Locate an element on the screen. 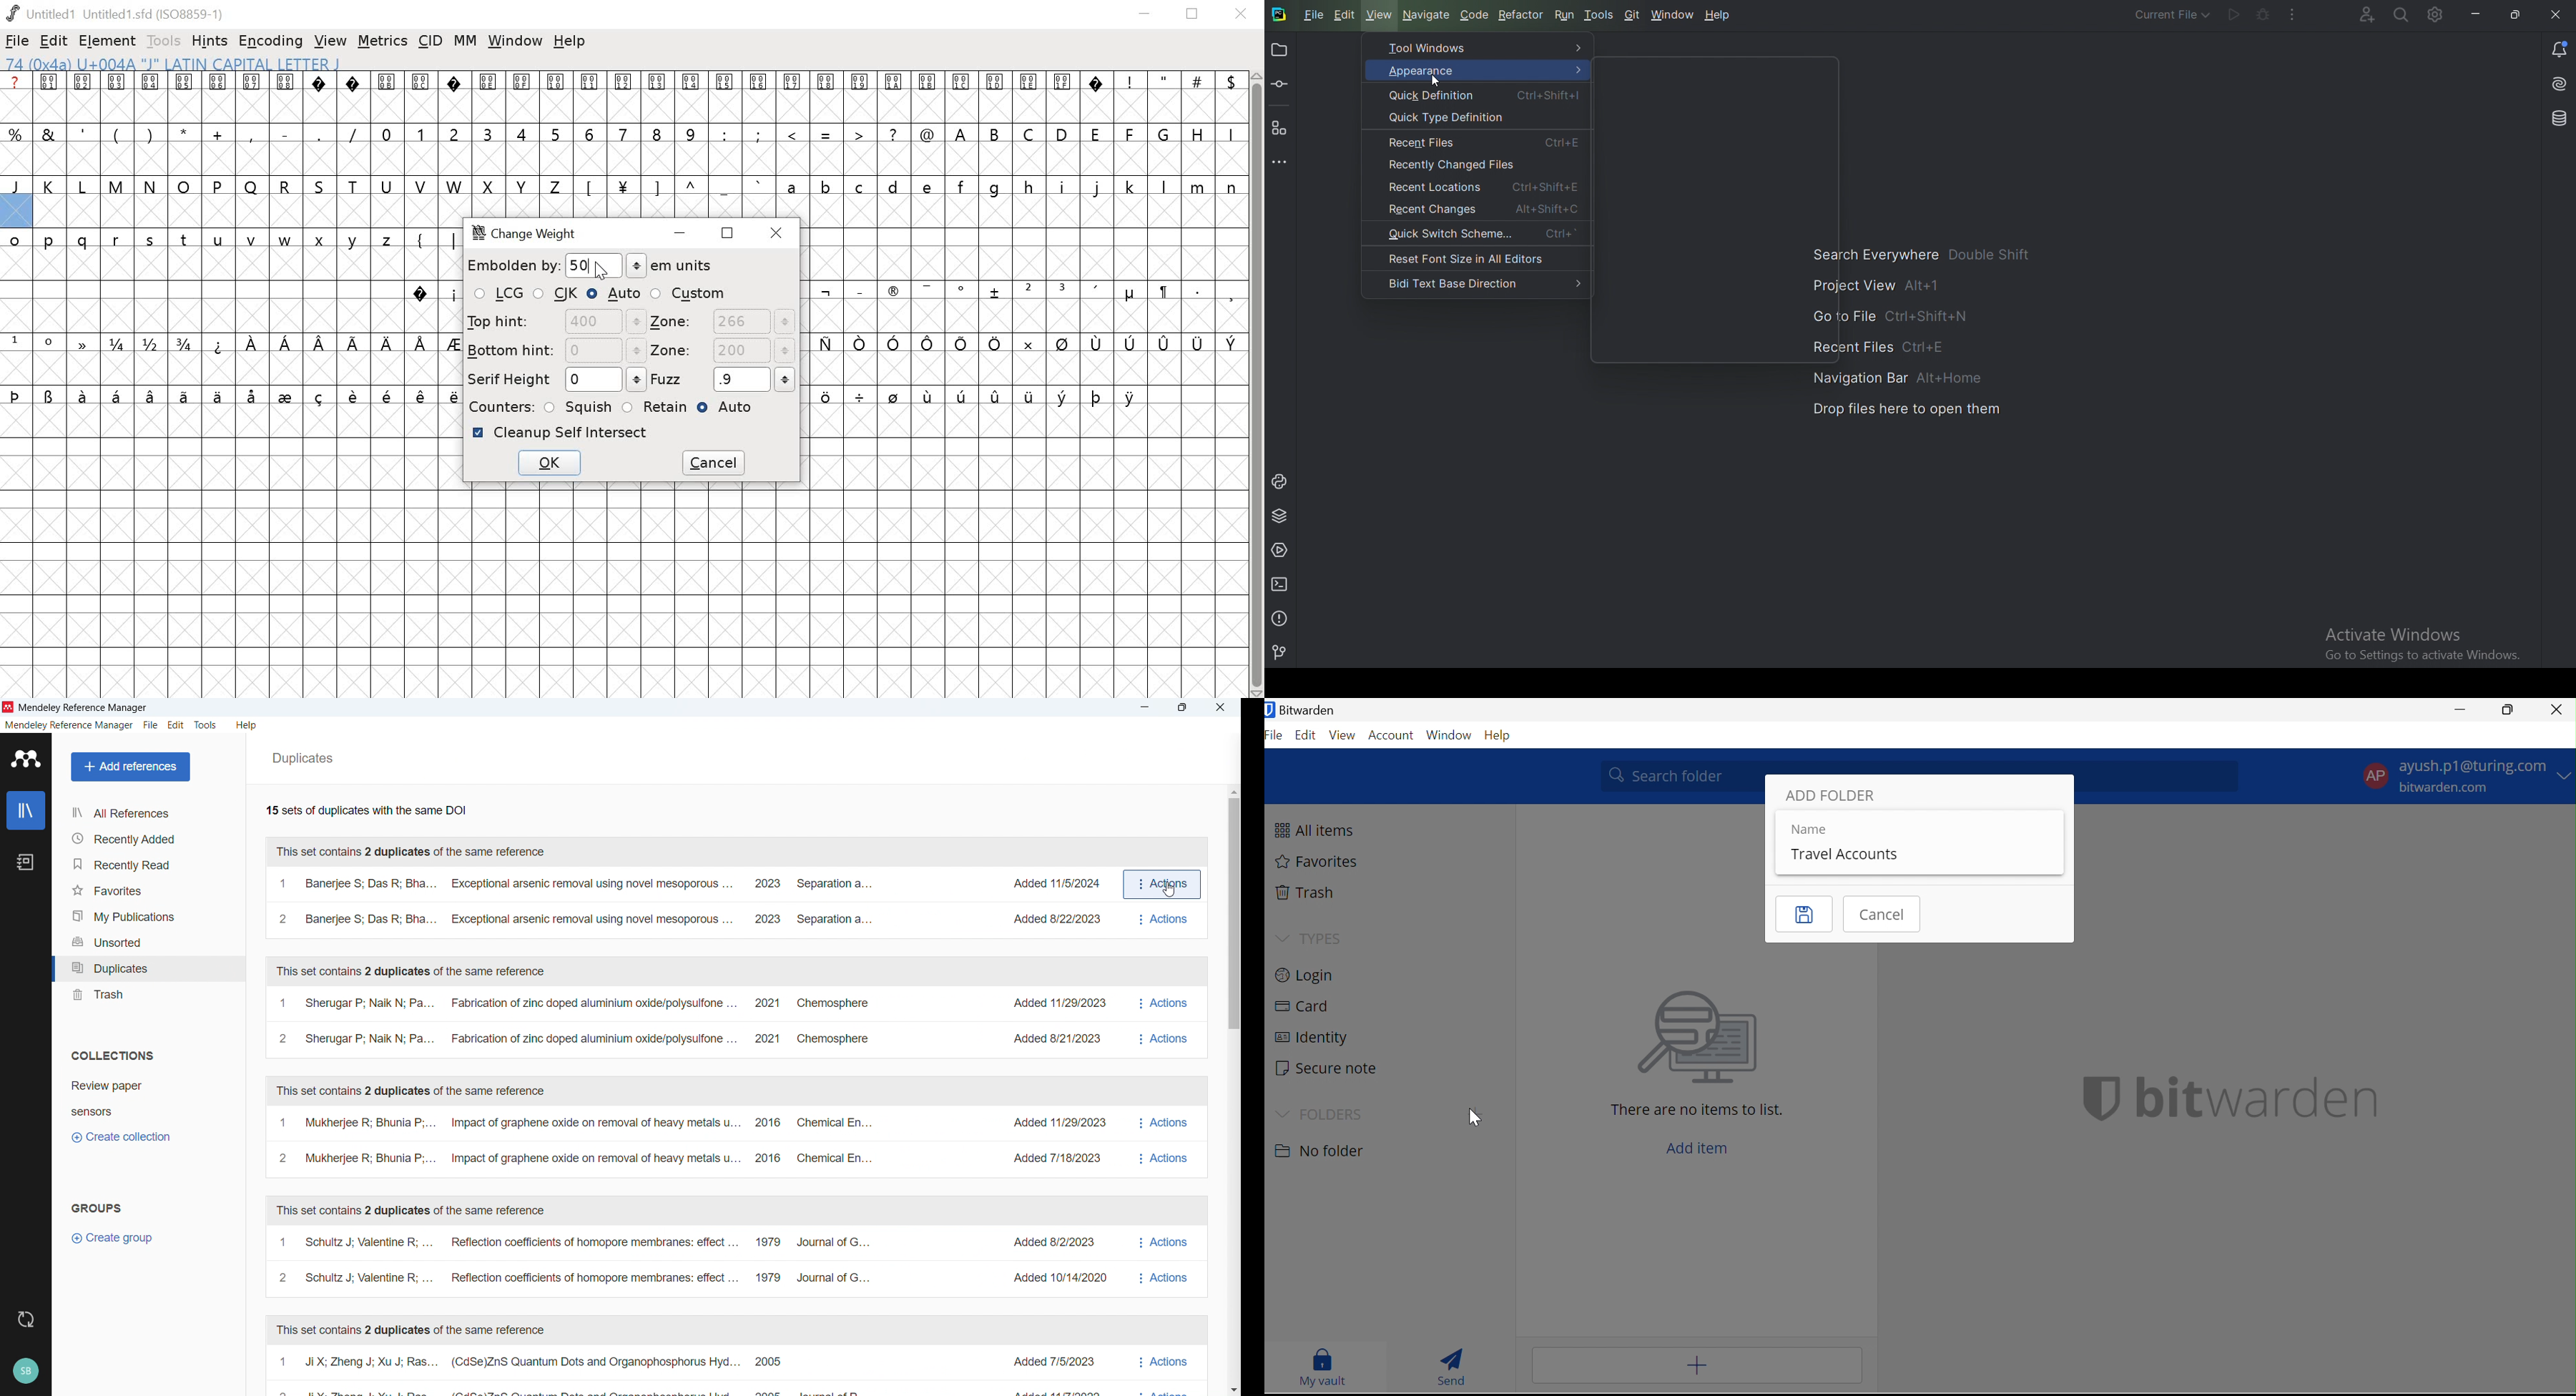 Image resolution: width=2576 pixels, height=1400 pixels. Notebook  is located at coordinates (26, 862).